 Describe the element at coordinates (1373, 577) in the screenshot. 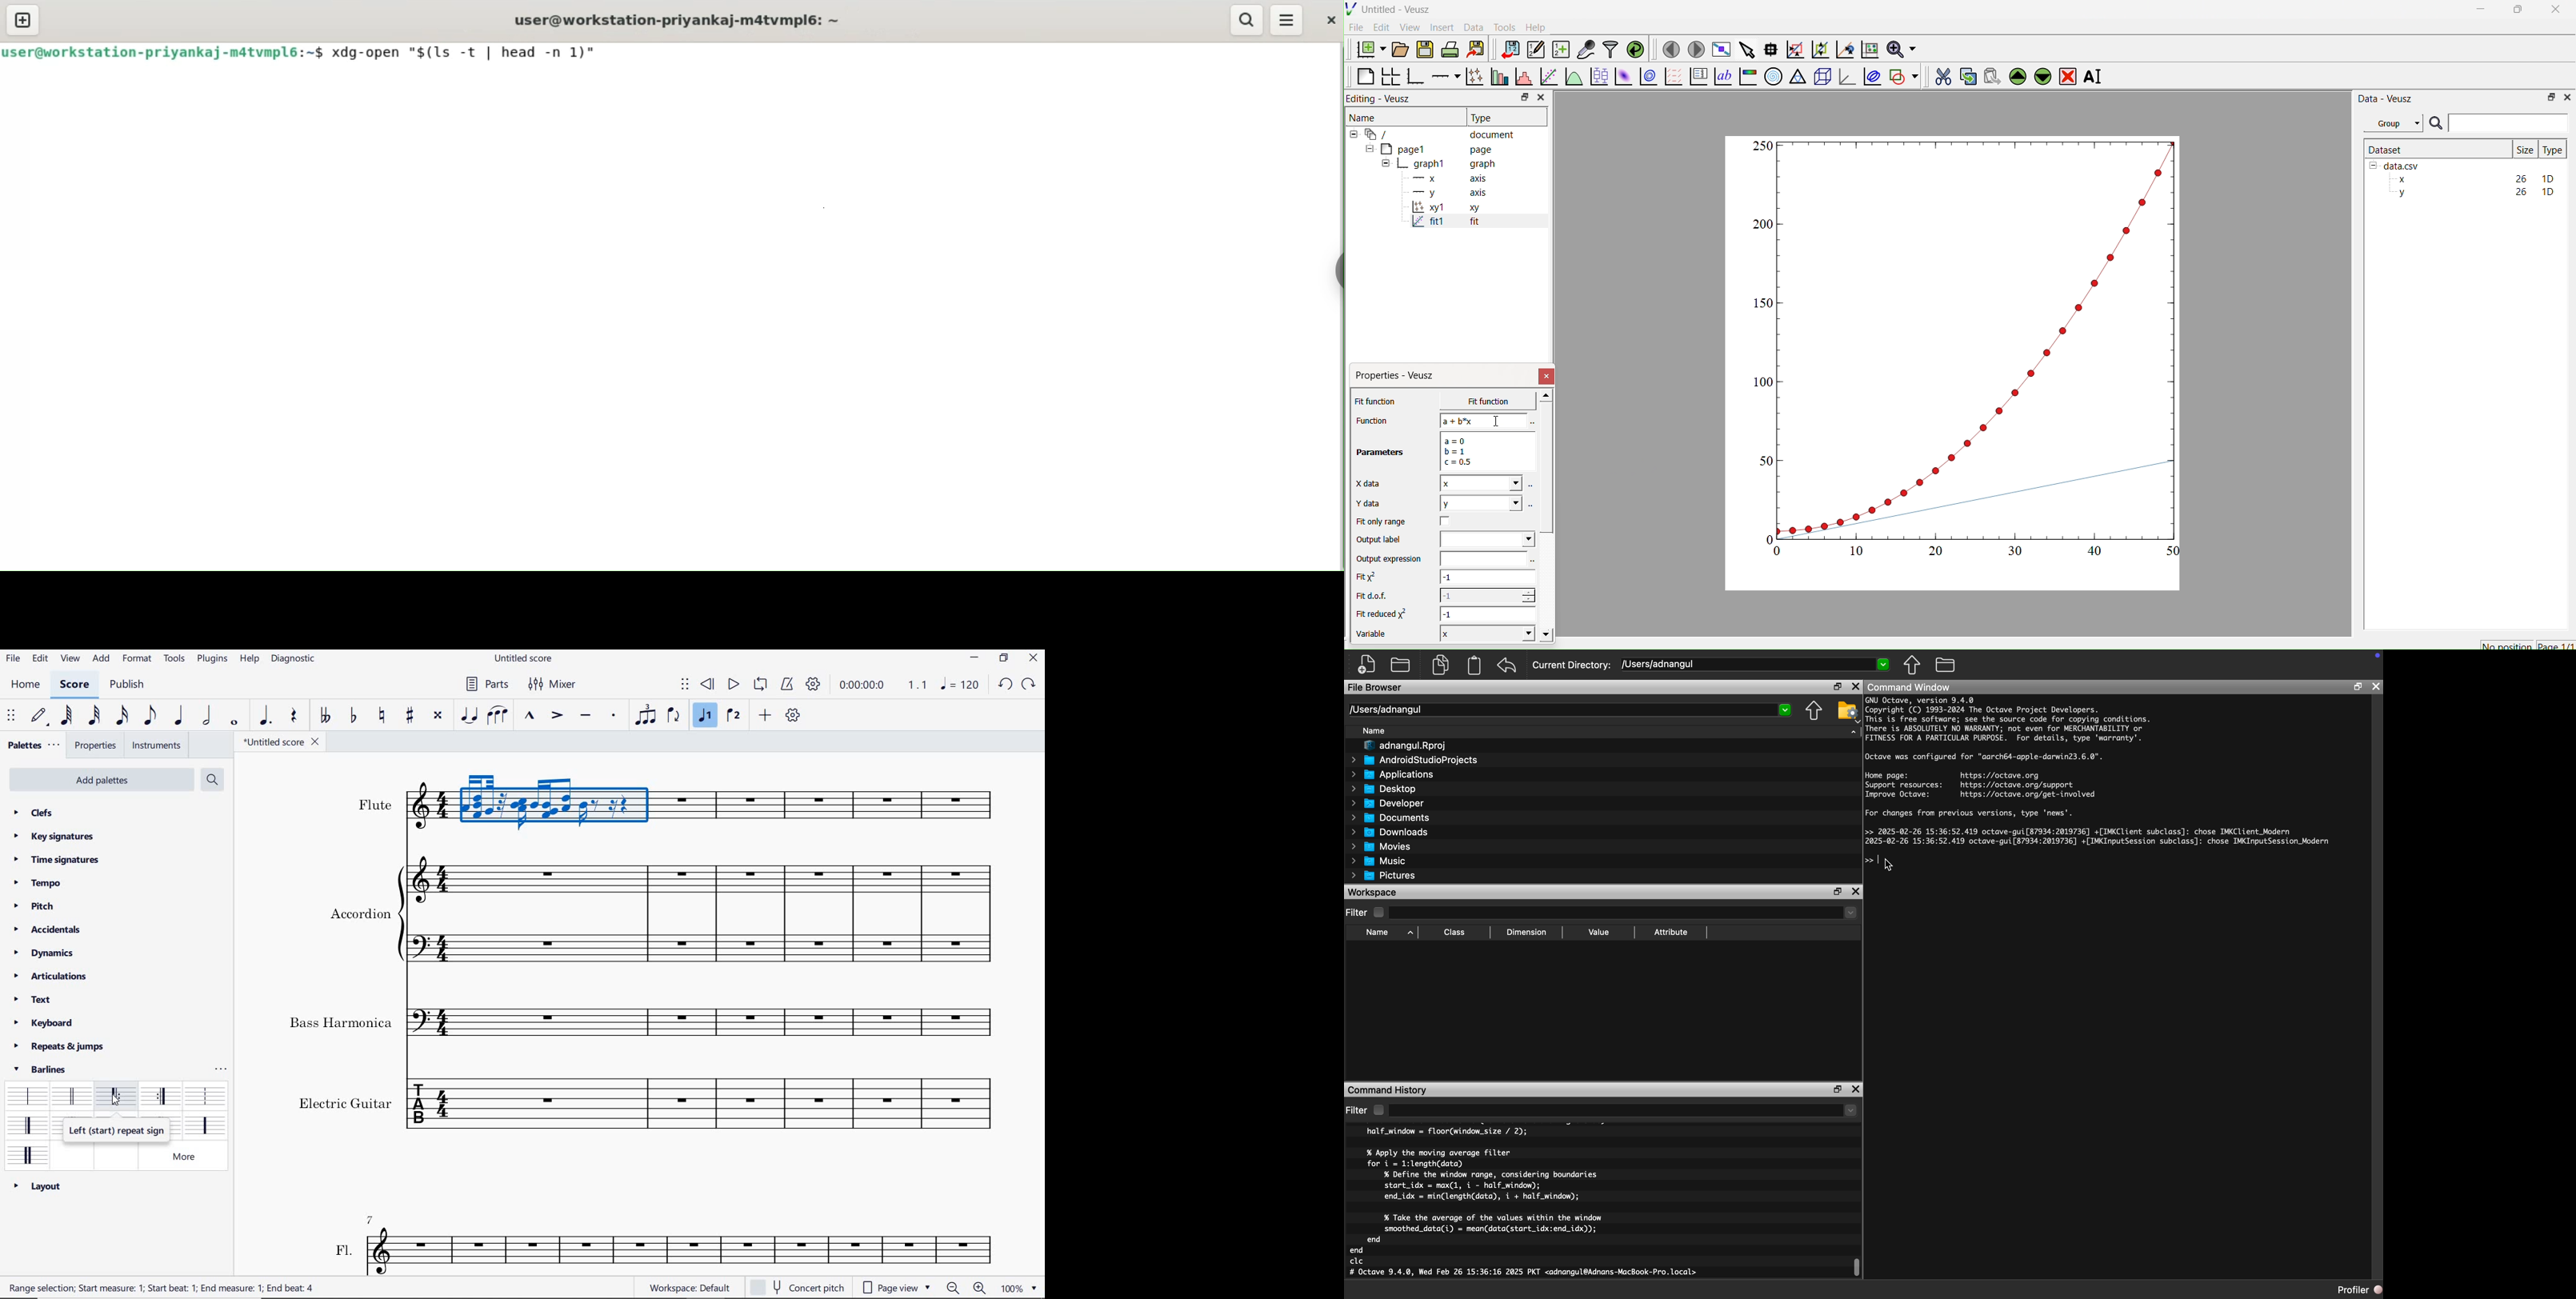

I see `Fit x^2` at that location.